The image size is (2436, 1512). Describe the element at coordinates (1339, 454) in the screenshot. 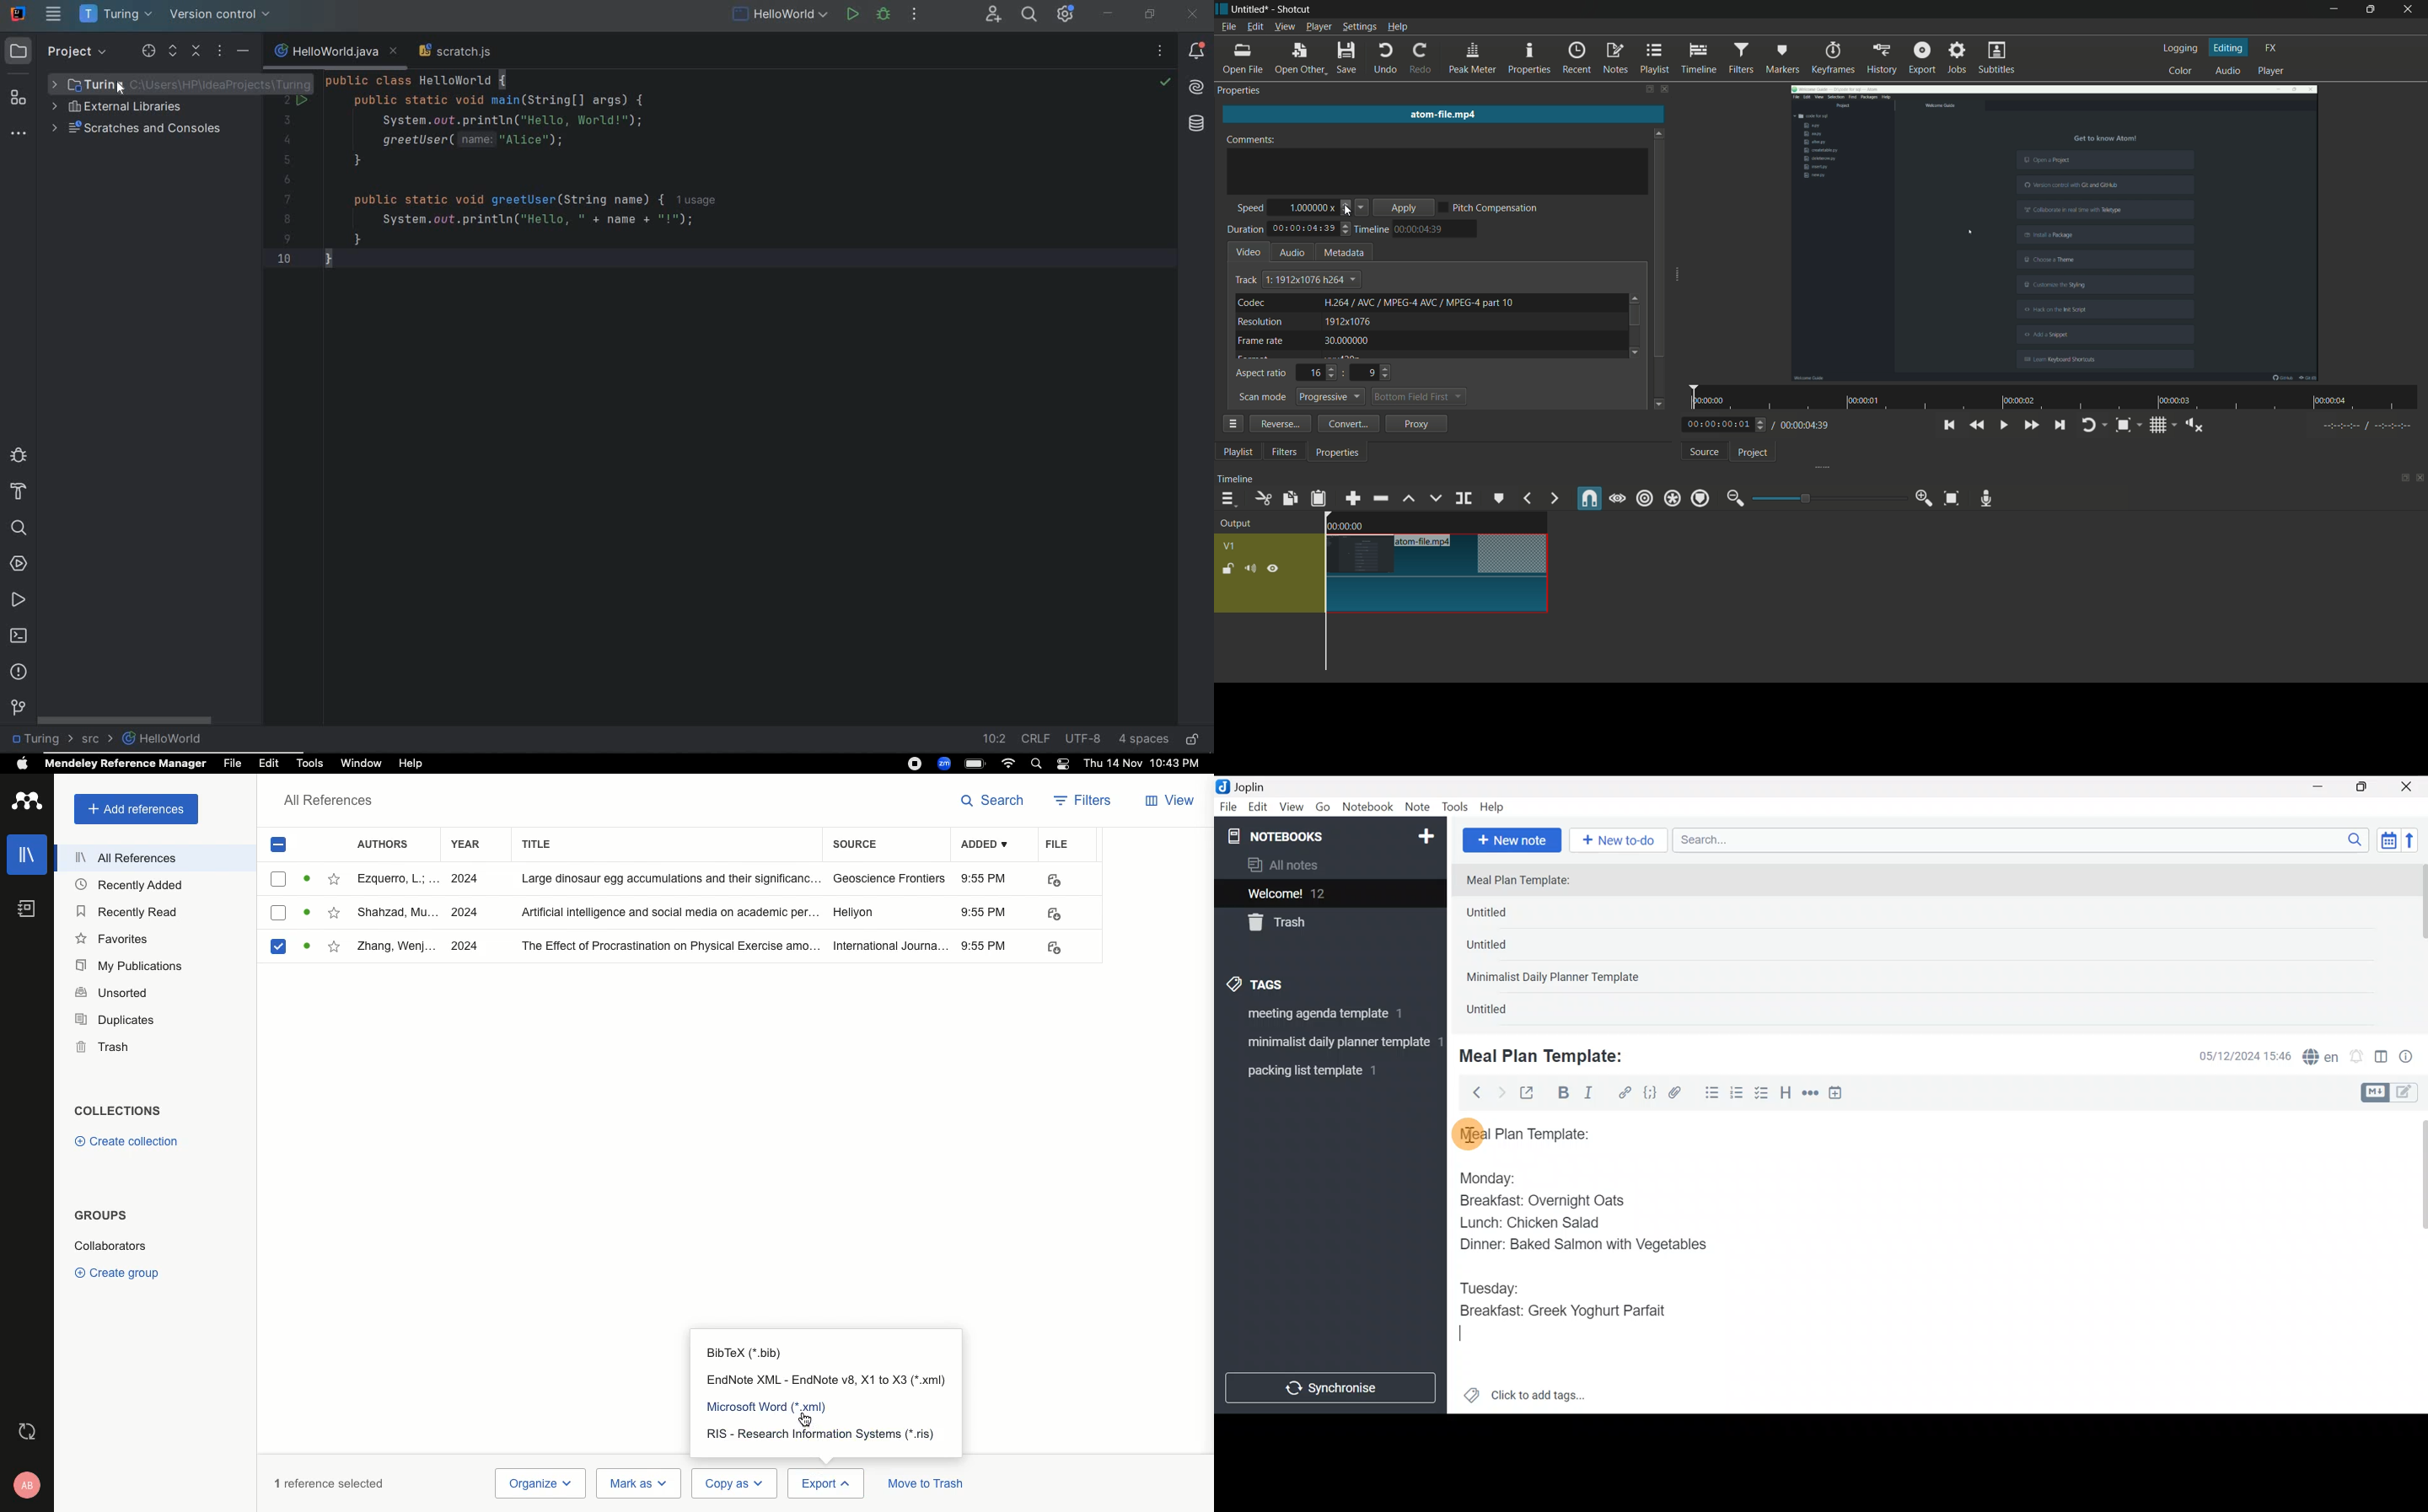

I see `properties` at that location.